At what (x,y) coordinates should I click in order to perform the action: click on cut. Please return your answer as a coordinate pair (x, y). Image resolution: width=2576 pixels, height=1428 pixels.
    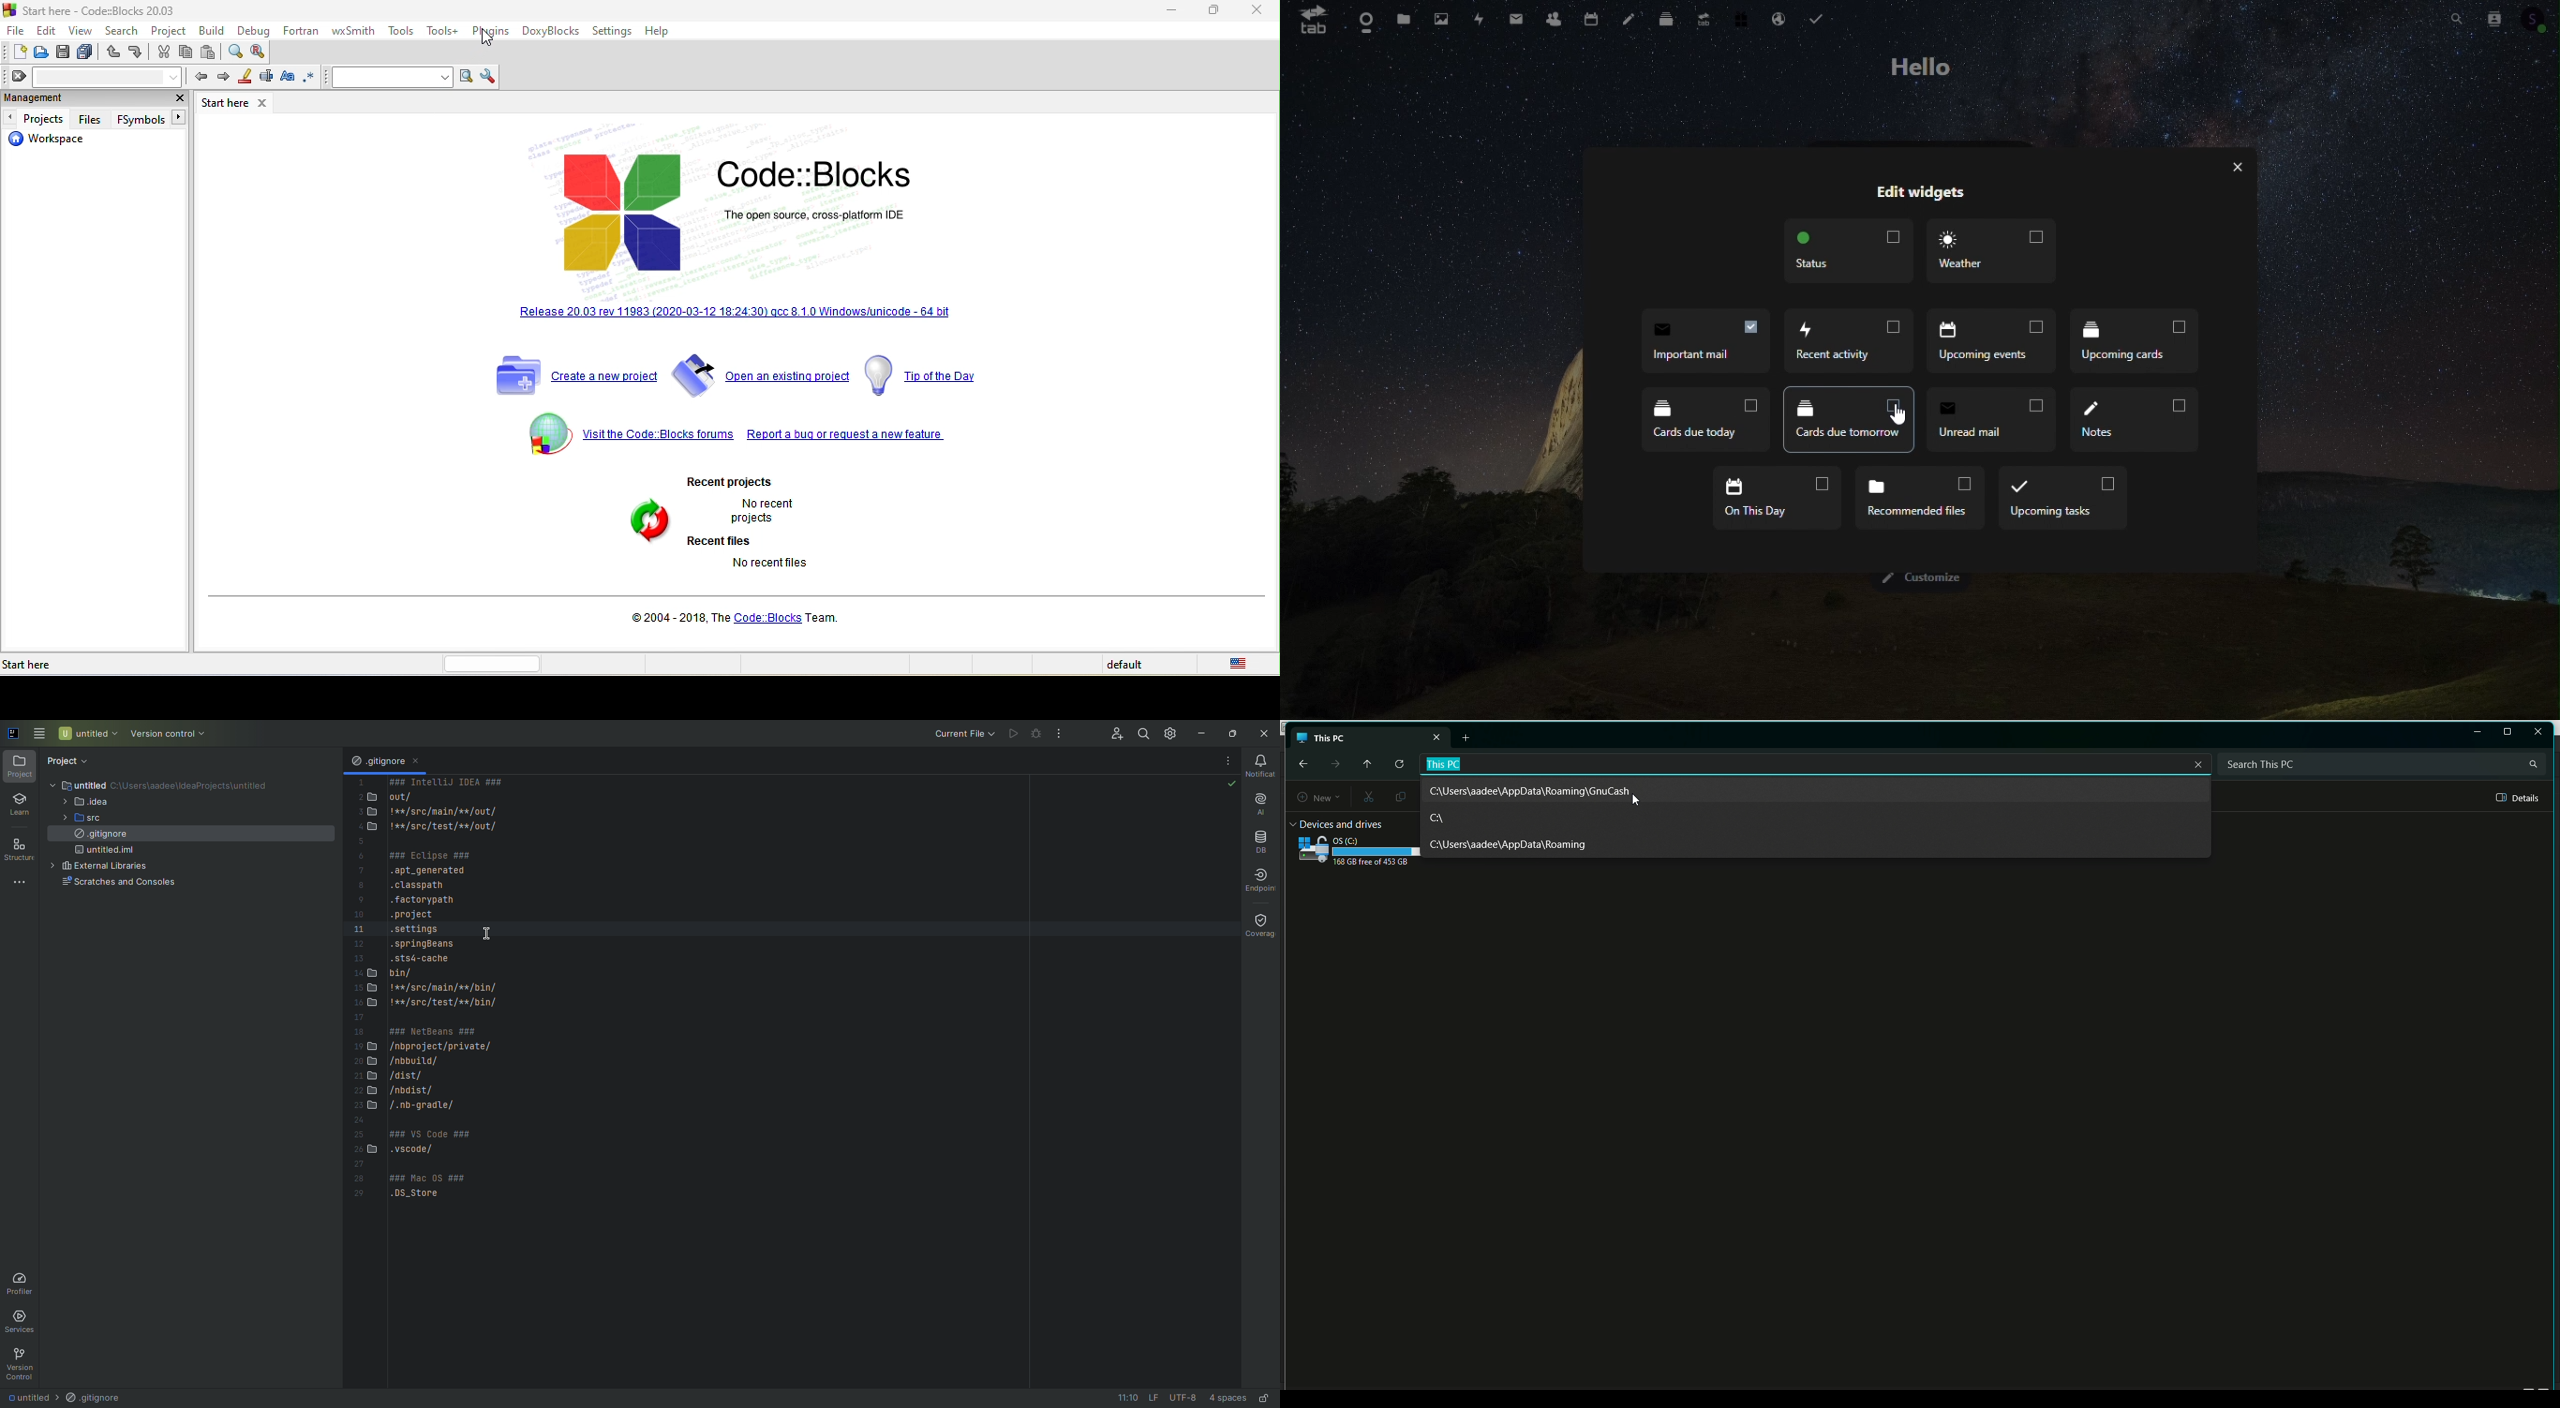
    Looking at the image, I should click on (164, 52).